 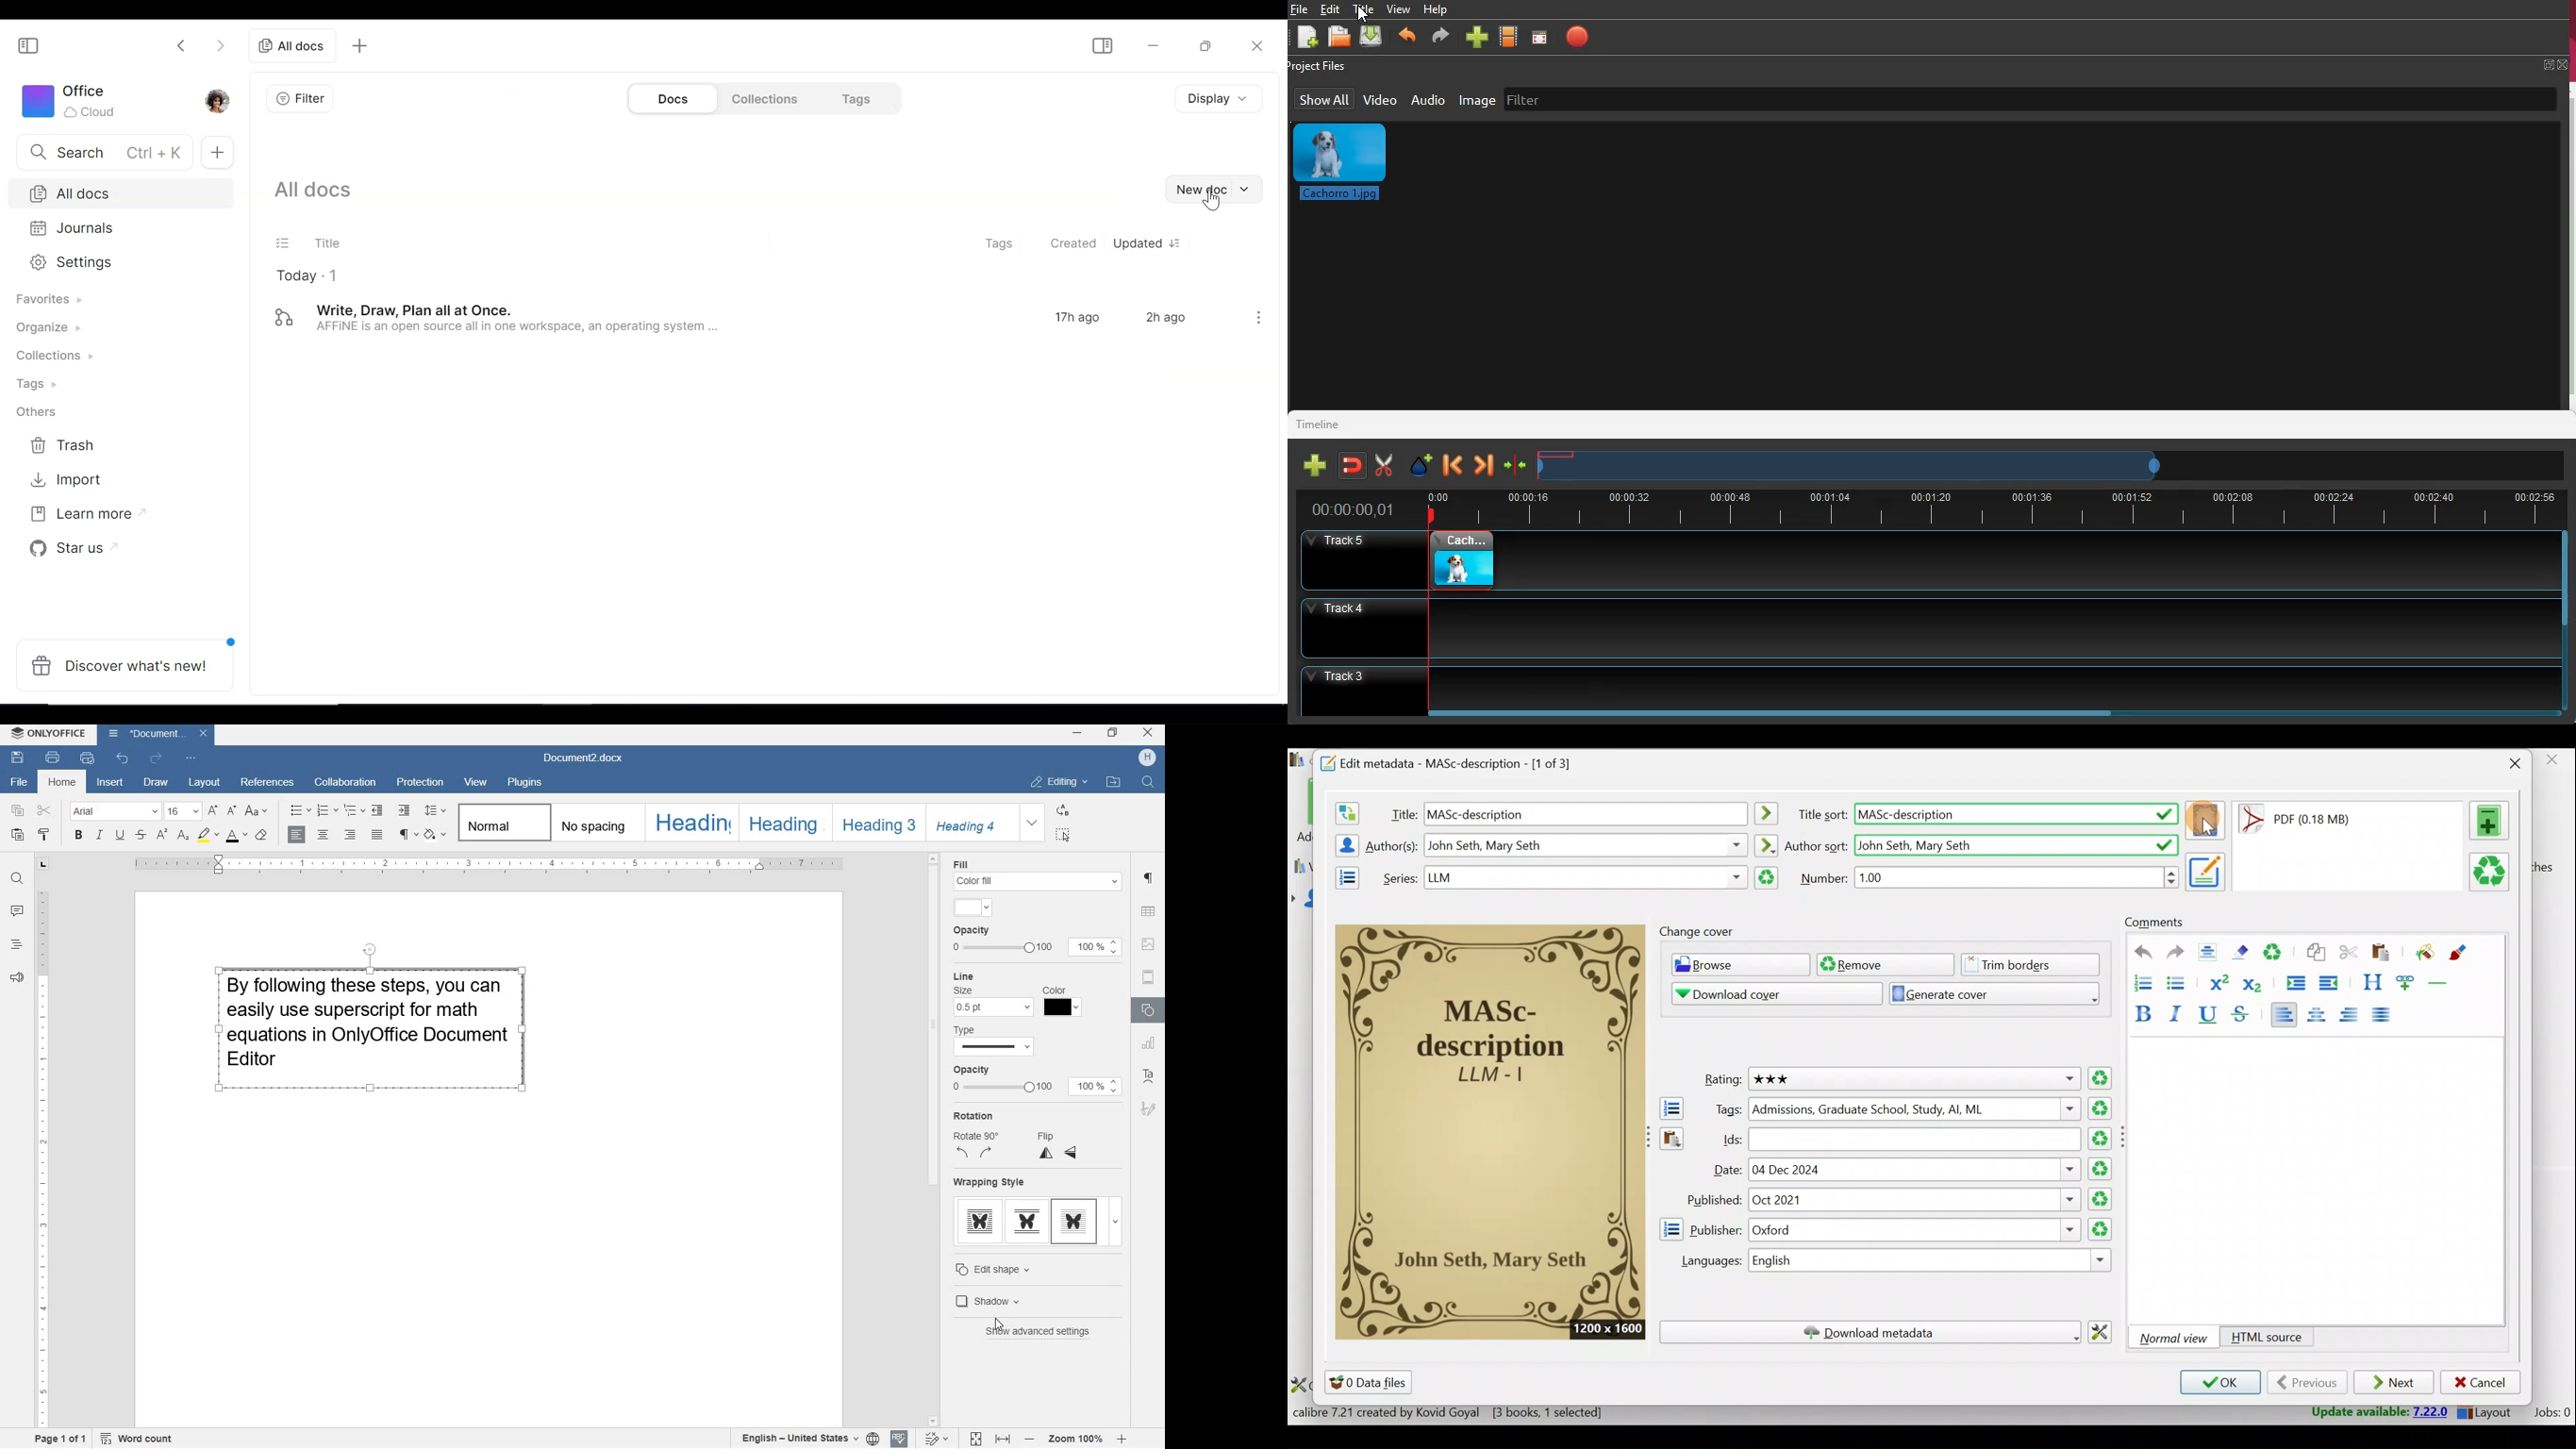 I want to click on center alignment, so click(x=324, y=836).